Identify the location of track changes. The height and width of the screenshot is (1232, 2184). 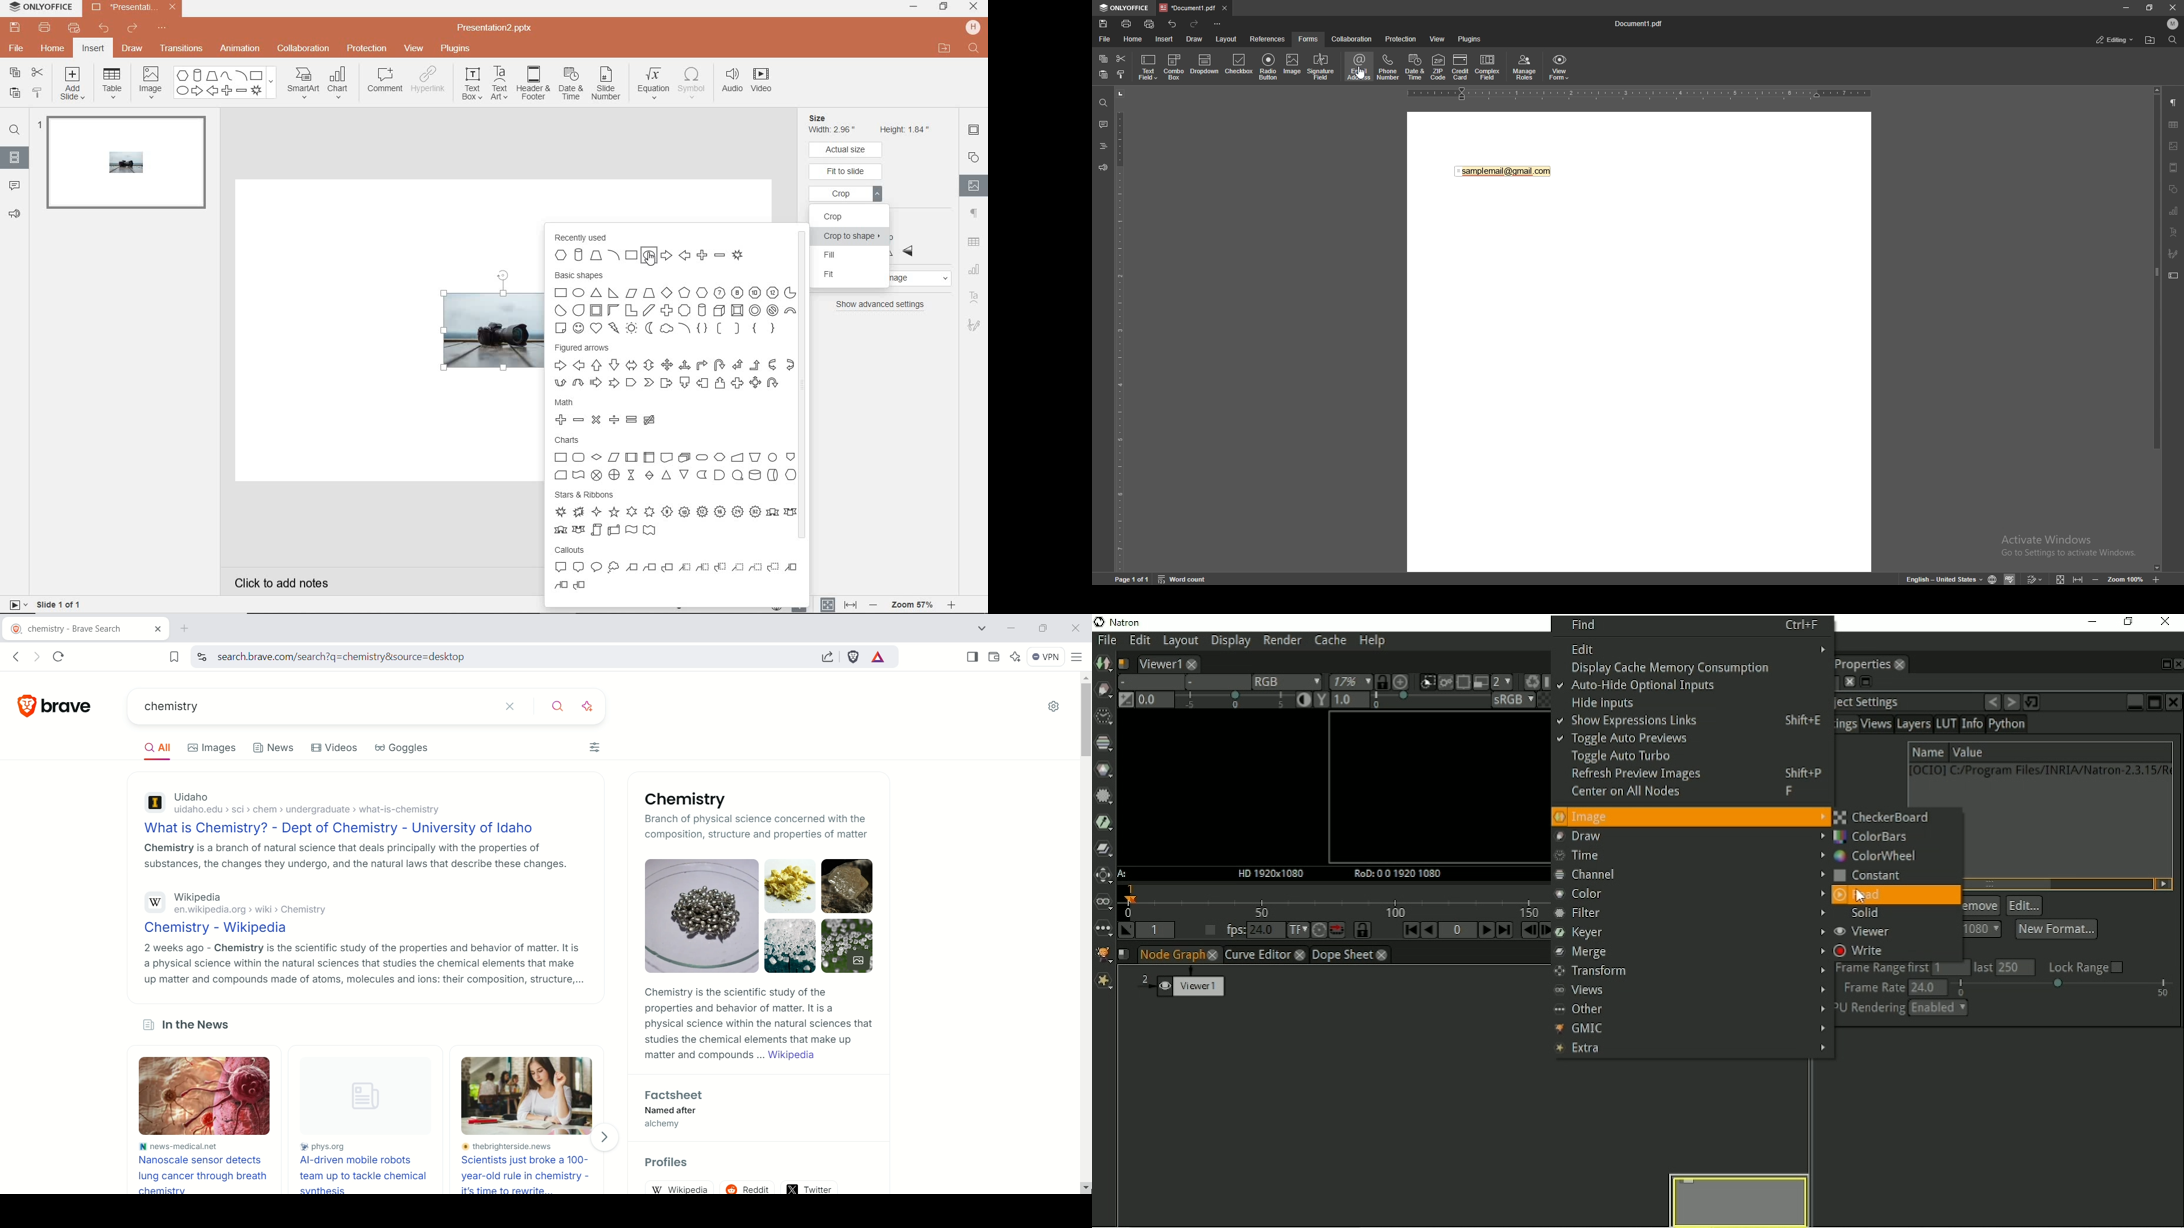
(2035, 579).